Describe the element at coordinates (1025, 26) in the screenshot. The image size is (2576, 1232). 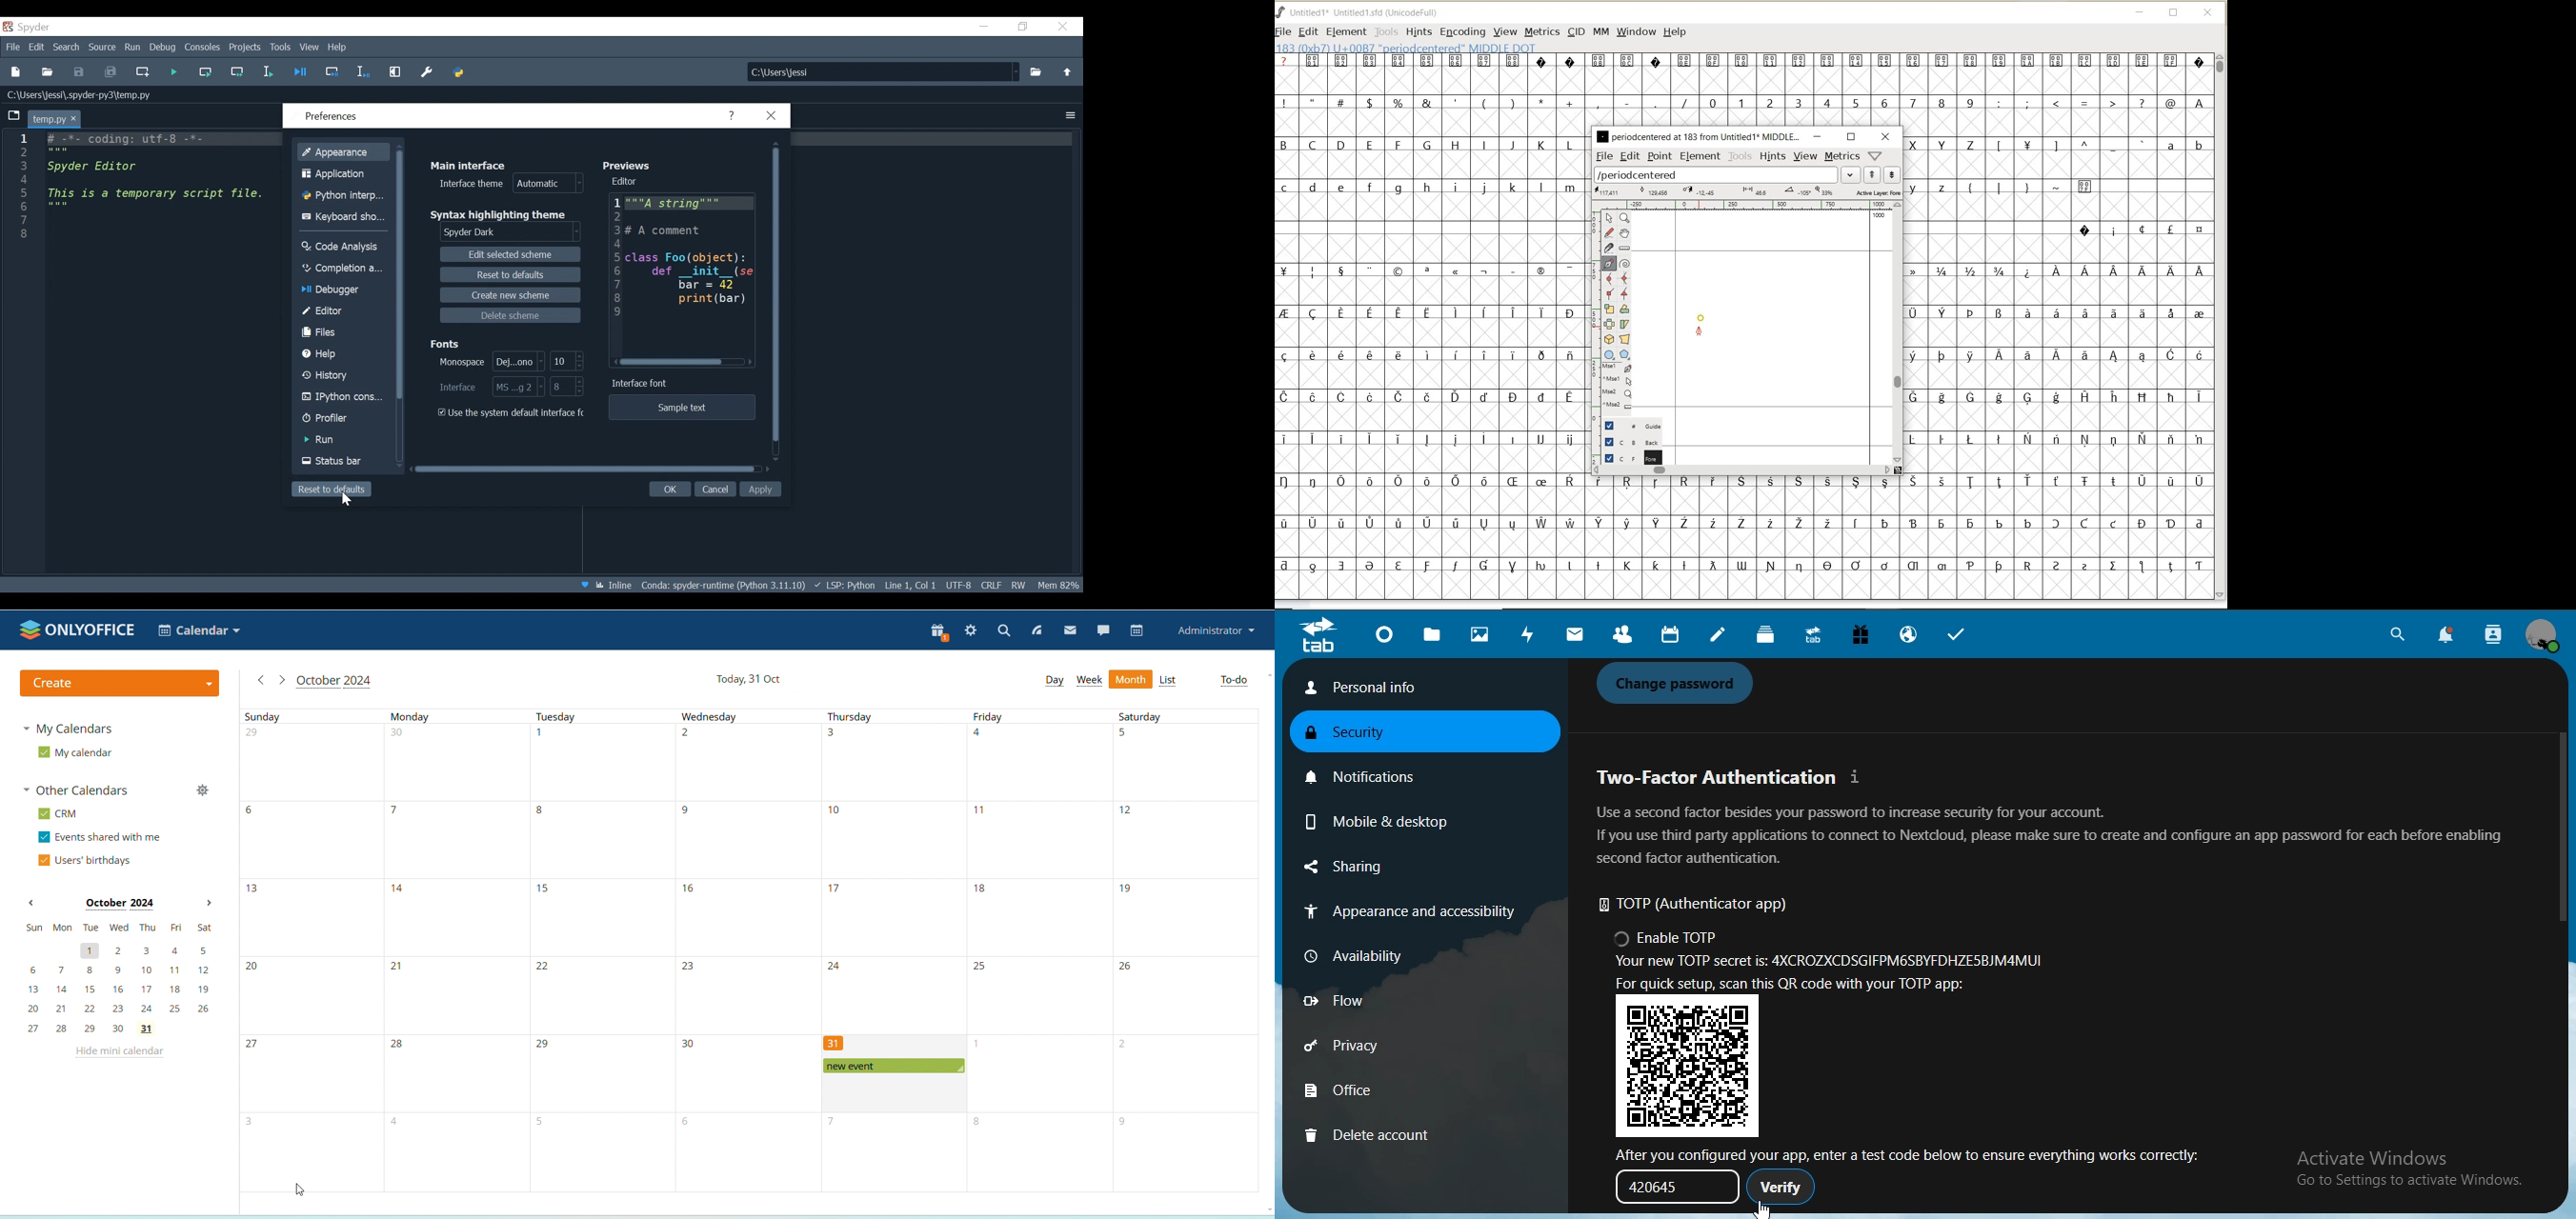
I see `Restore` at that location.